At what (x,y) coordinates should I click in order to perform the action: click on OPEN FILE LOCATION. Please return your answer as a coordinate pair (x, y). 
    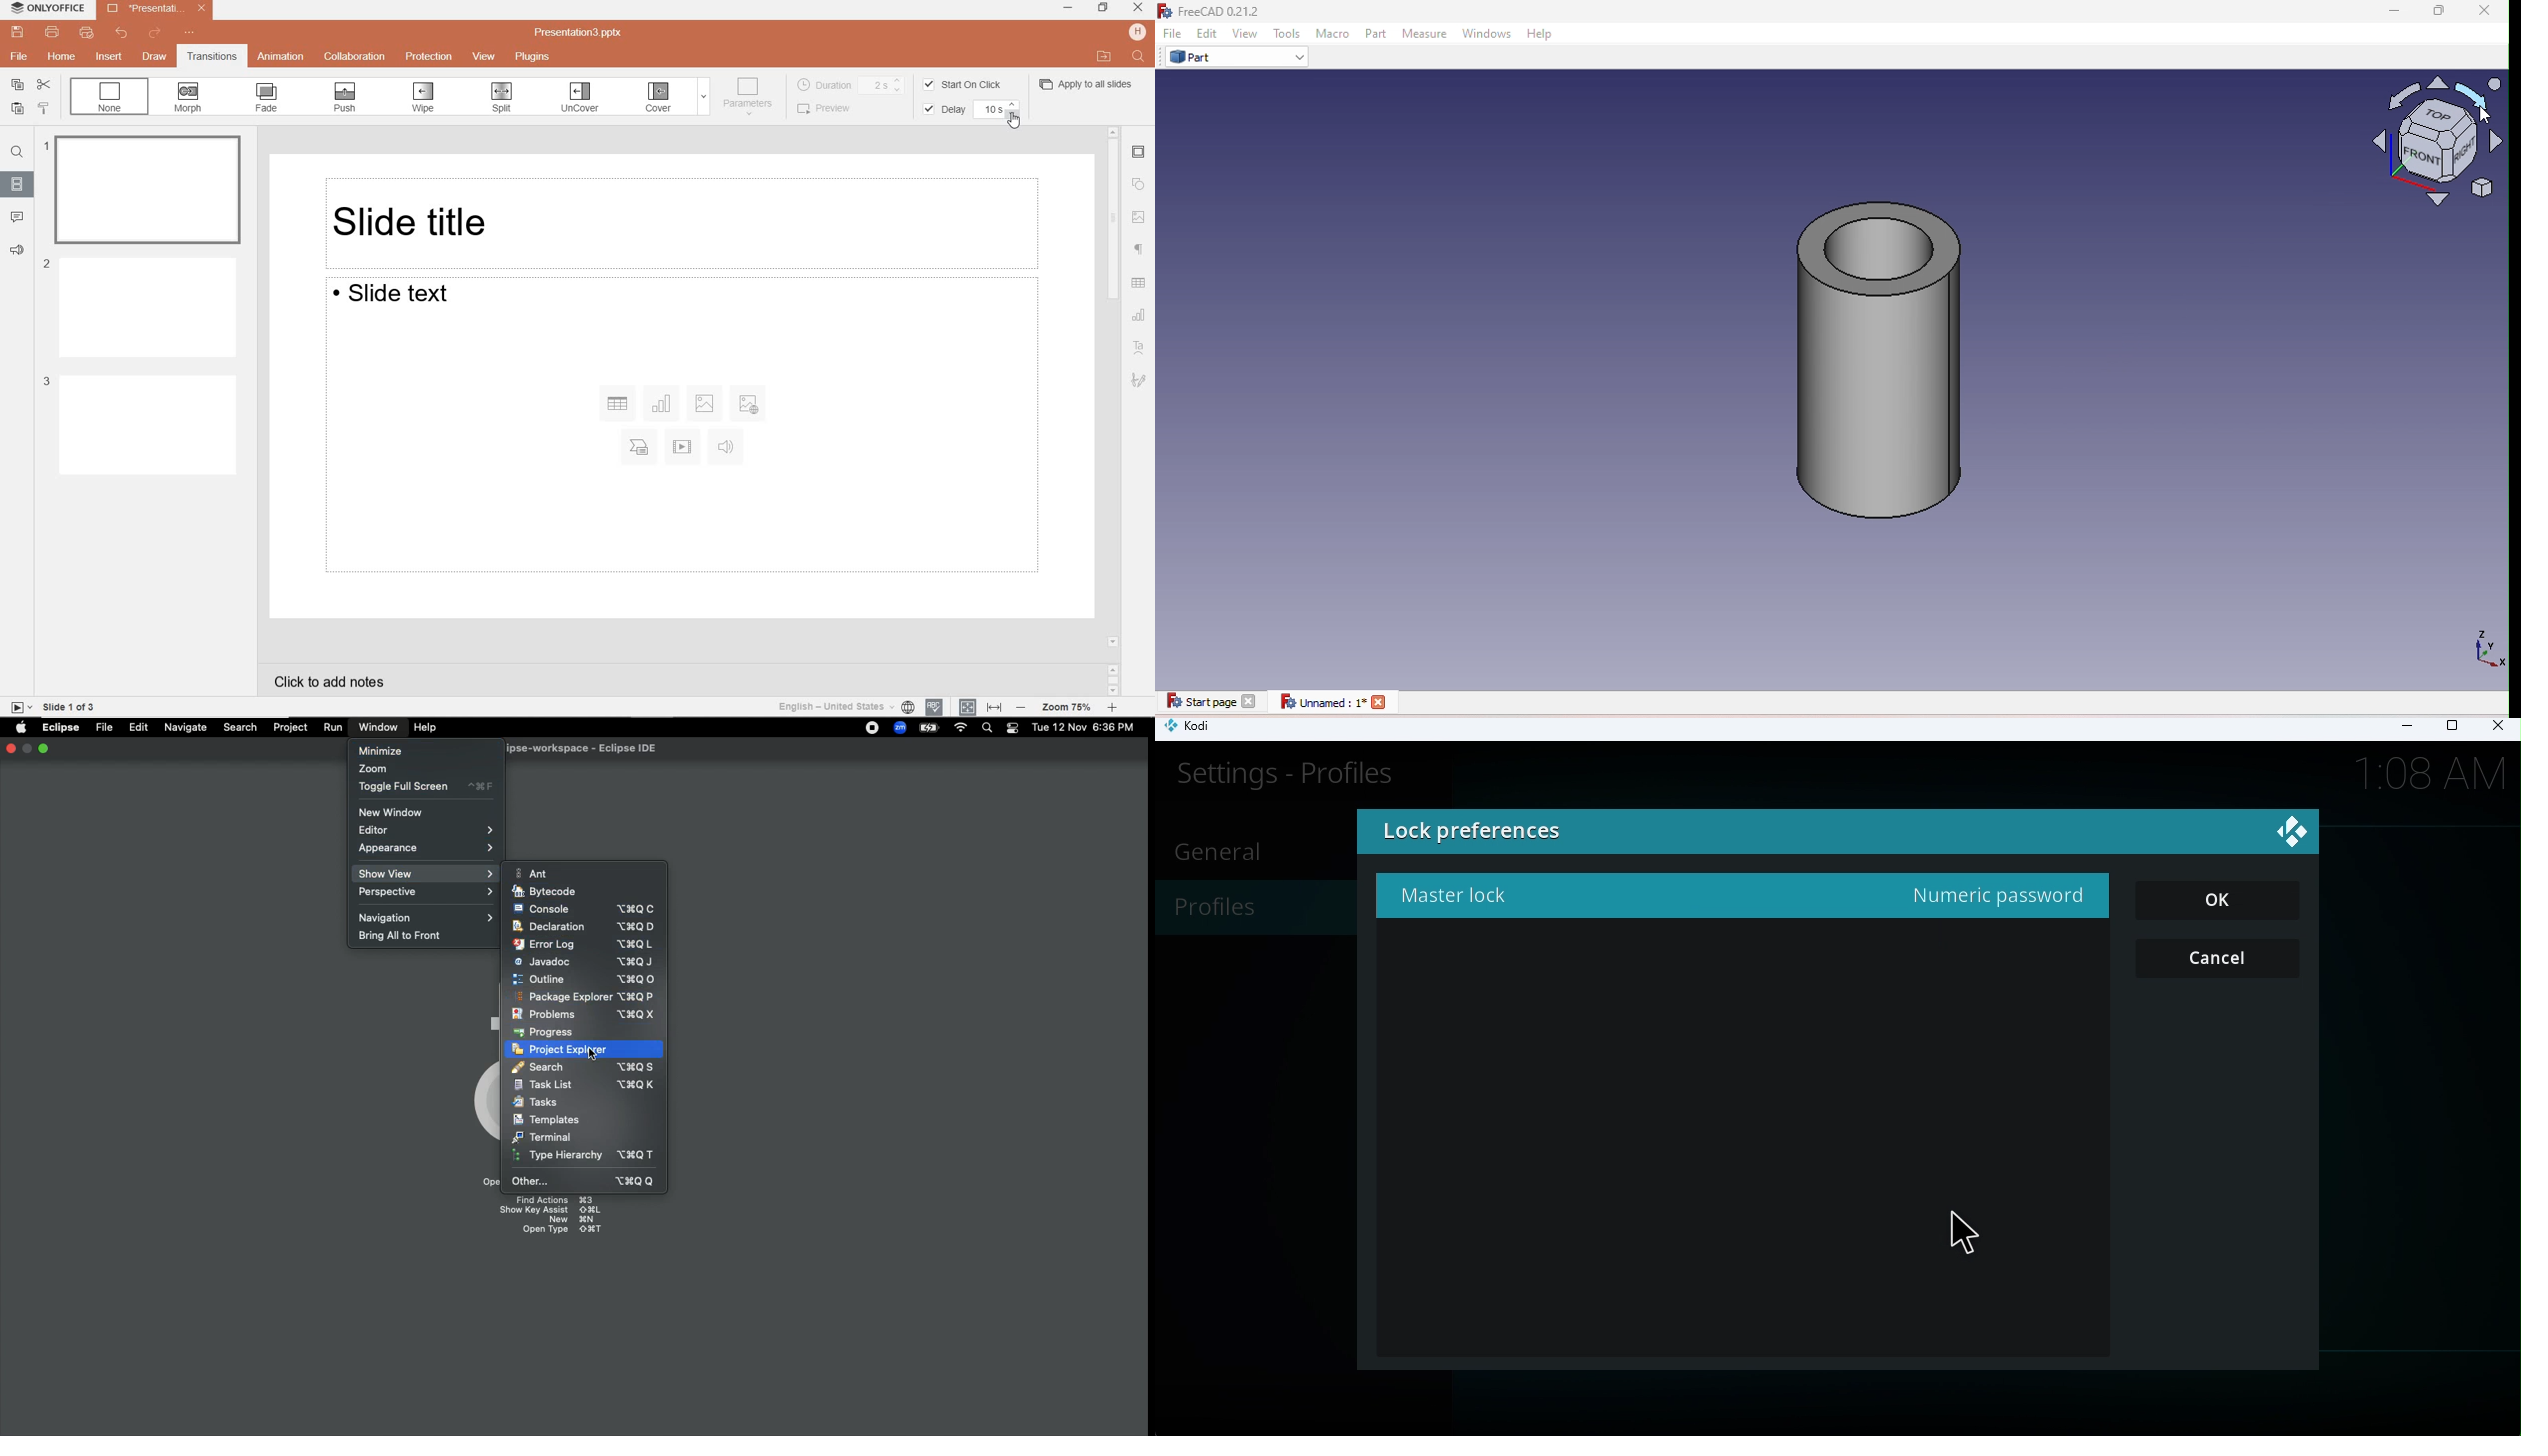
    Looking at the image, I should click on (1103, 56).